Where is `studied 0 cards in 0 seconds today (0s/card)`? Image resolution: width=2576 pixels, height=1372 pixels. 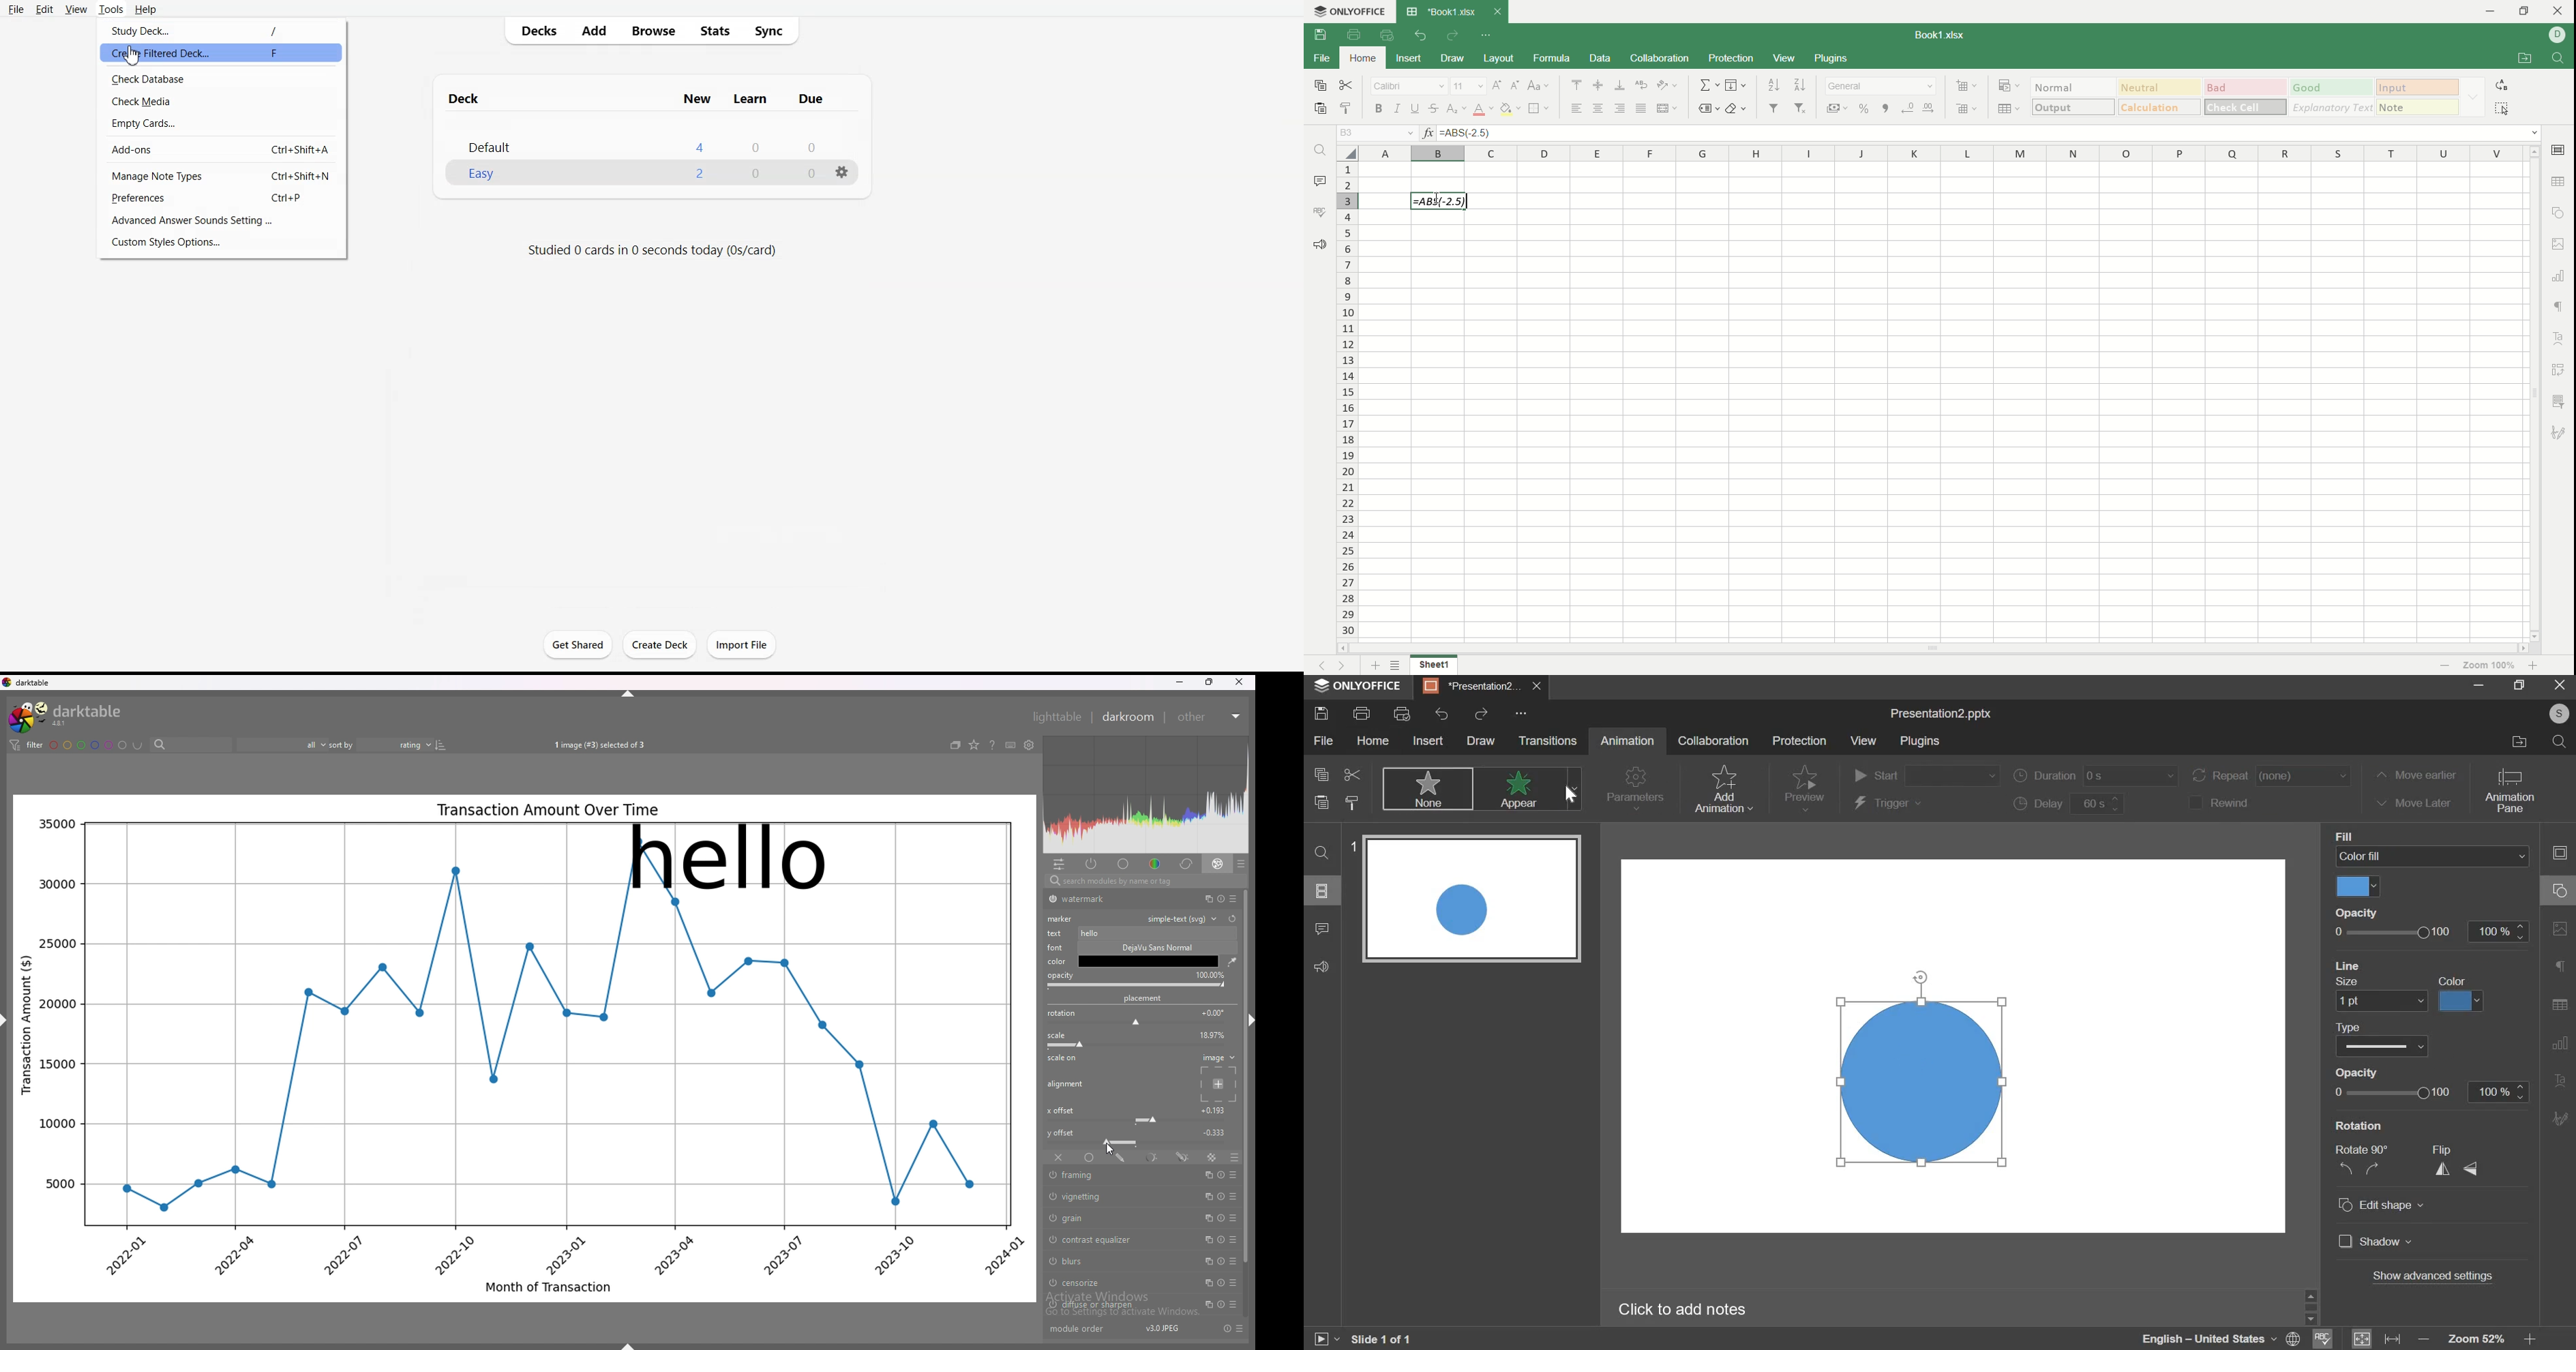
studied 0 cards in 0 seconds today (0s/card) is located at coordinates (652, 248).